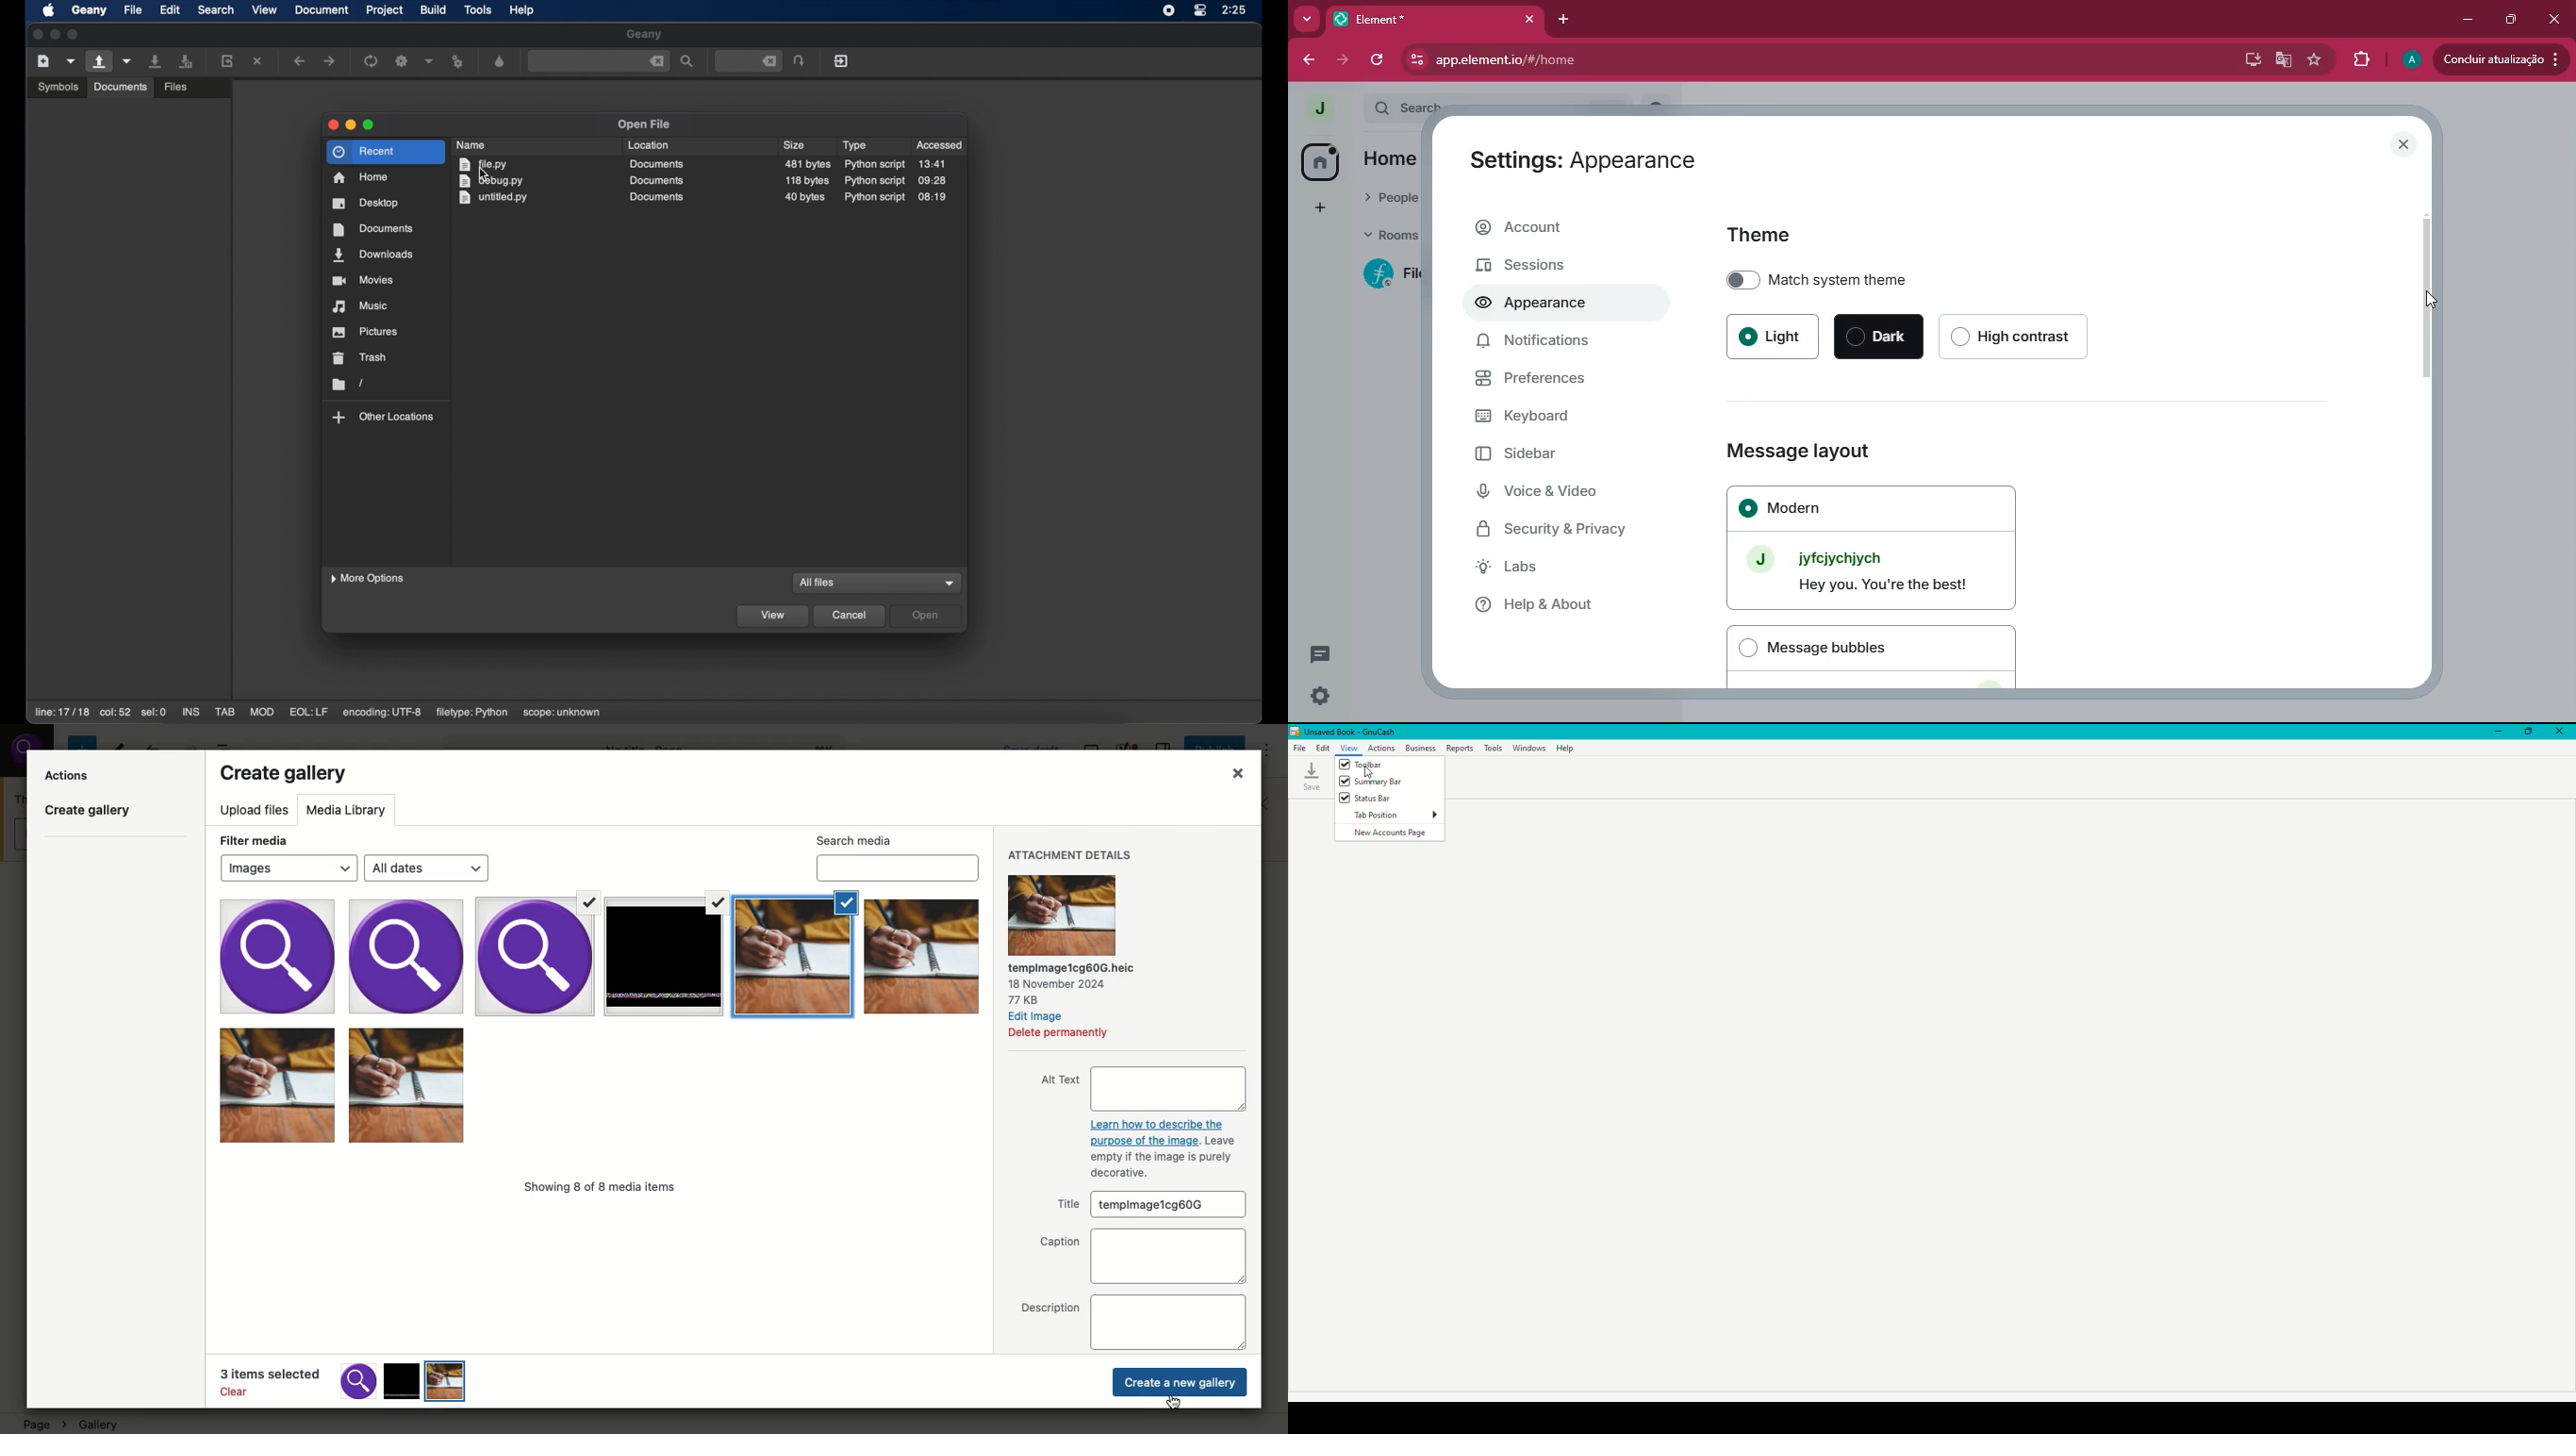  I want to click on Create new gallery, so click(1181, 1383).